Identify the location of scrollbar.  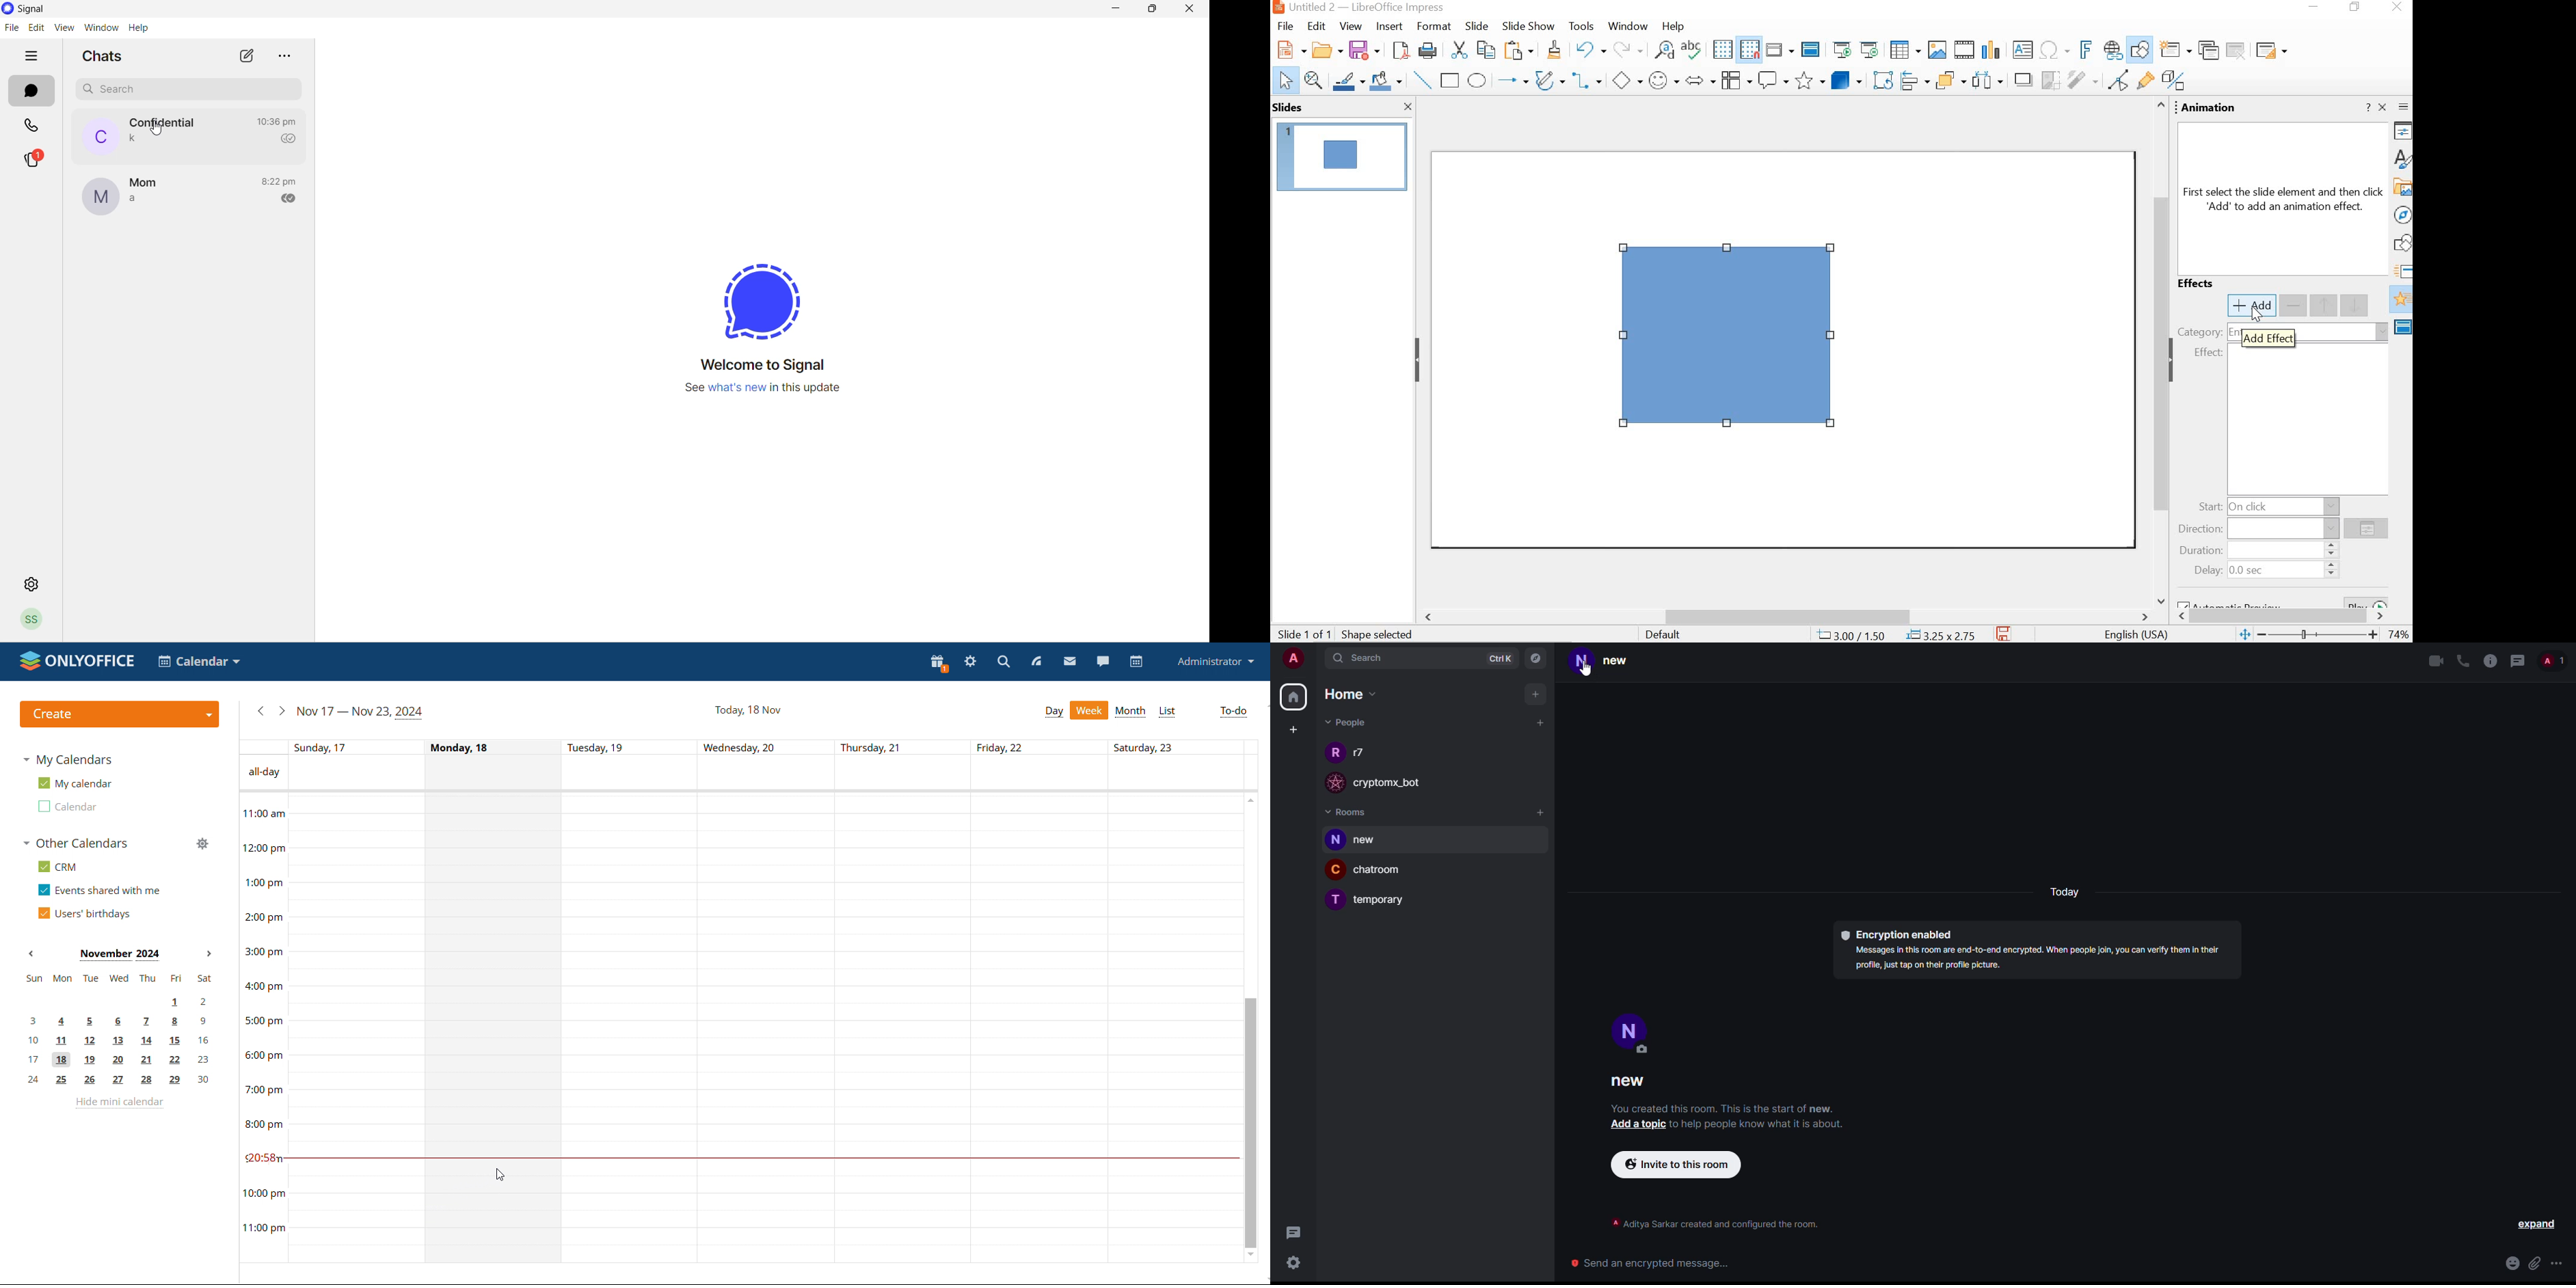
(2287, 617).